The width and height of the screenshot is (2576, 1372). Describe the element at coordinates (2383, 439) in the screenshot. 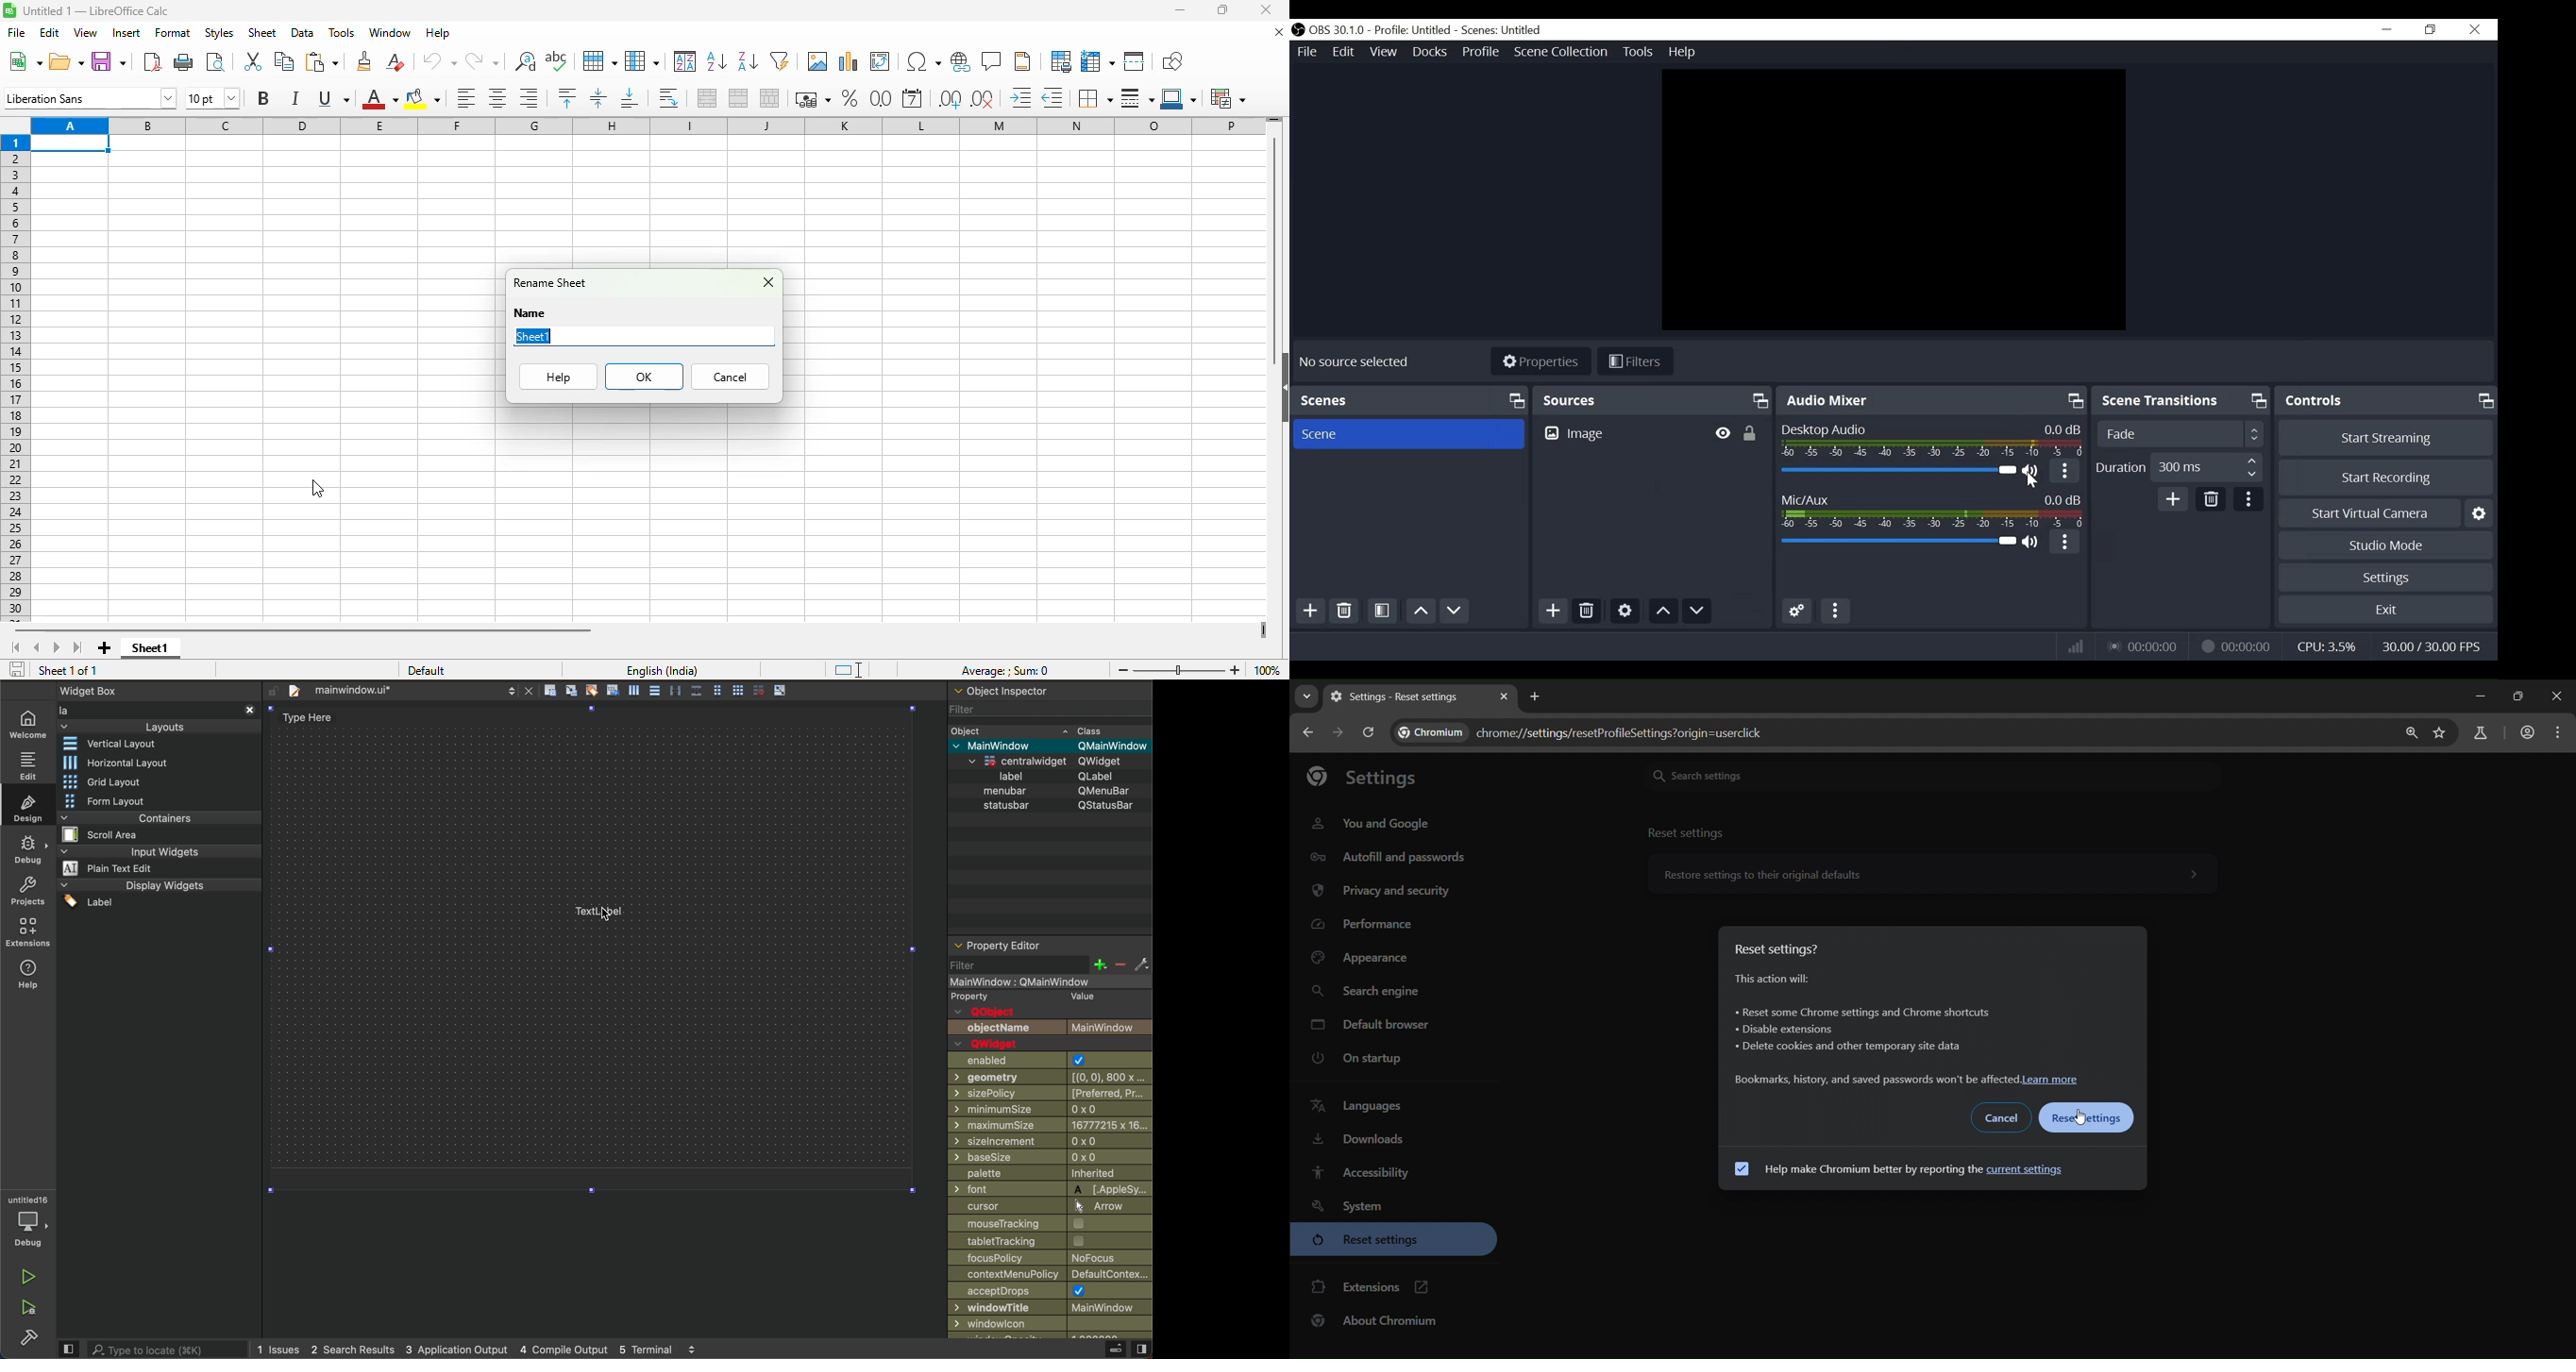

I see `Start Streaming` at that location.